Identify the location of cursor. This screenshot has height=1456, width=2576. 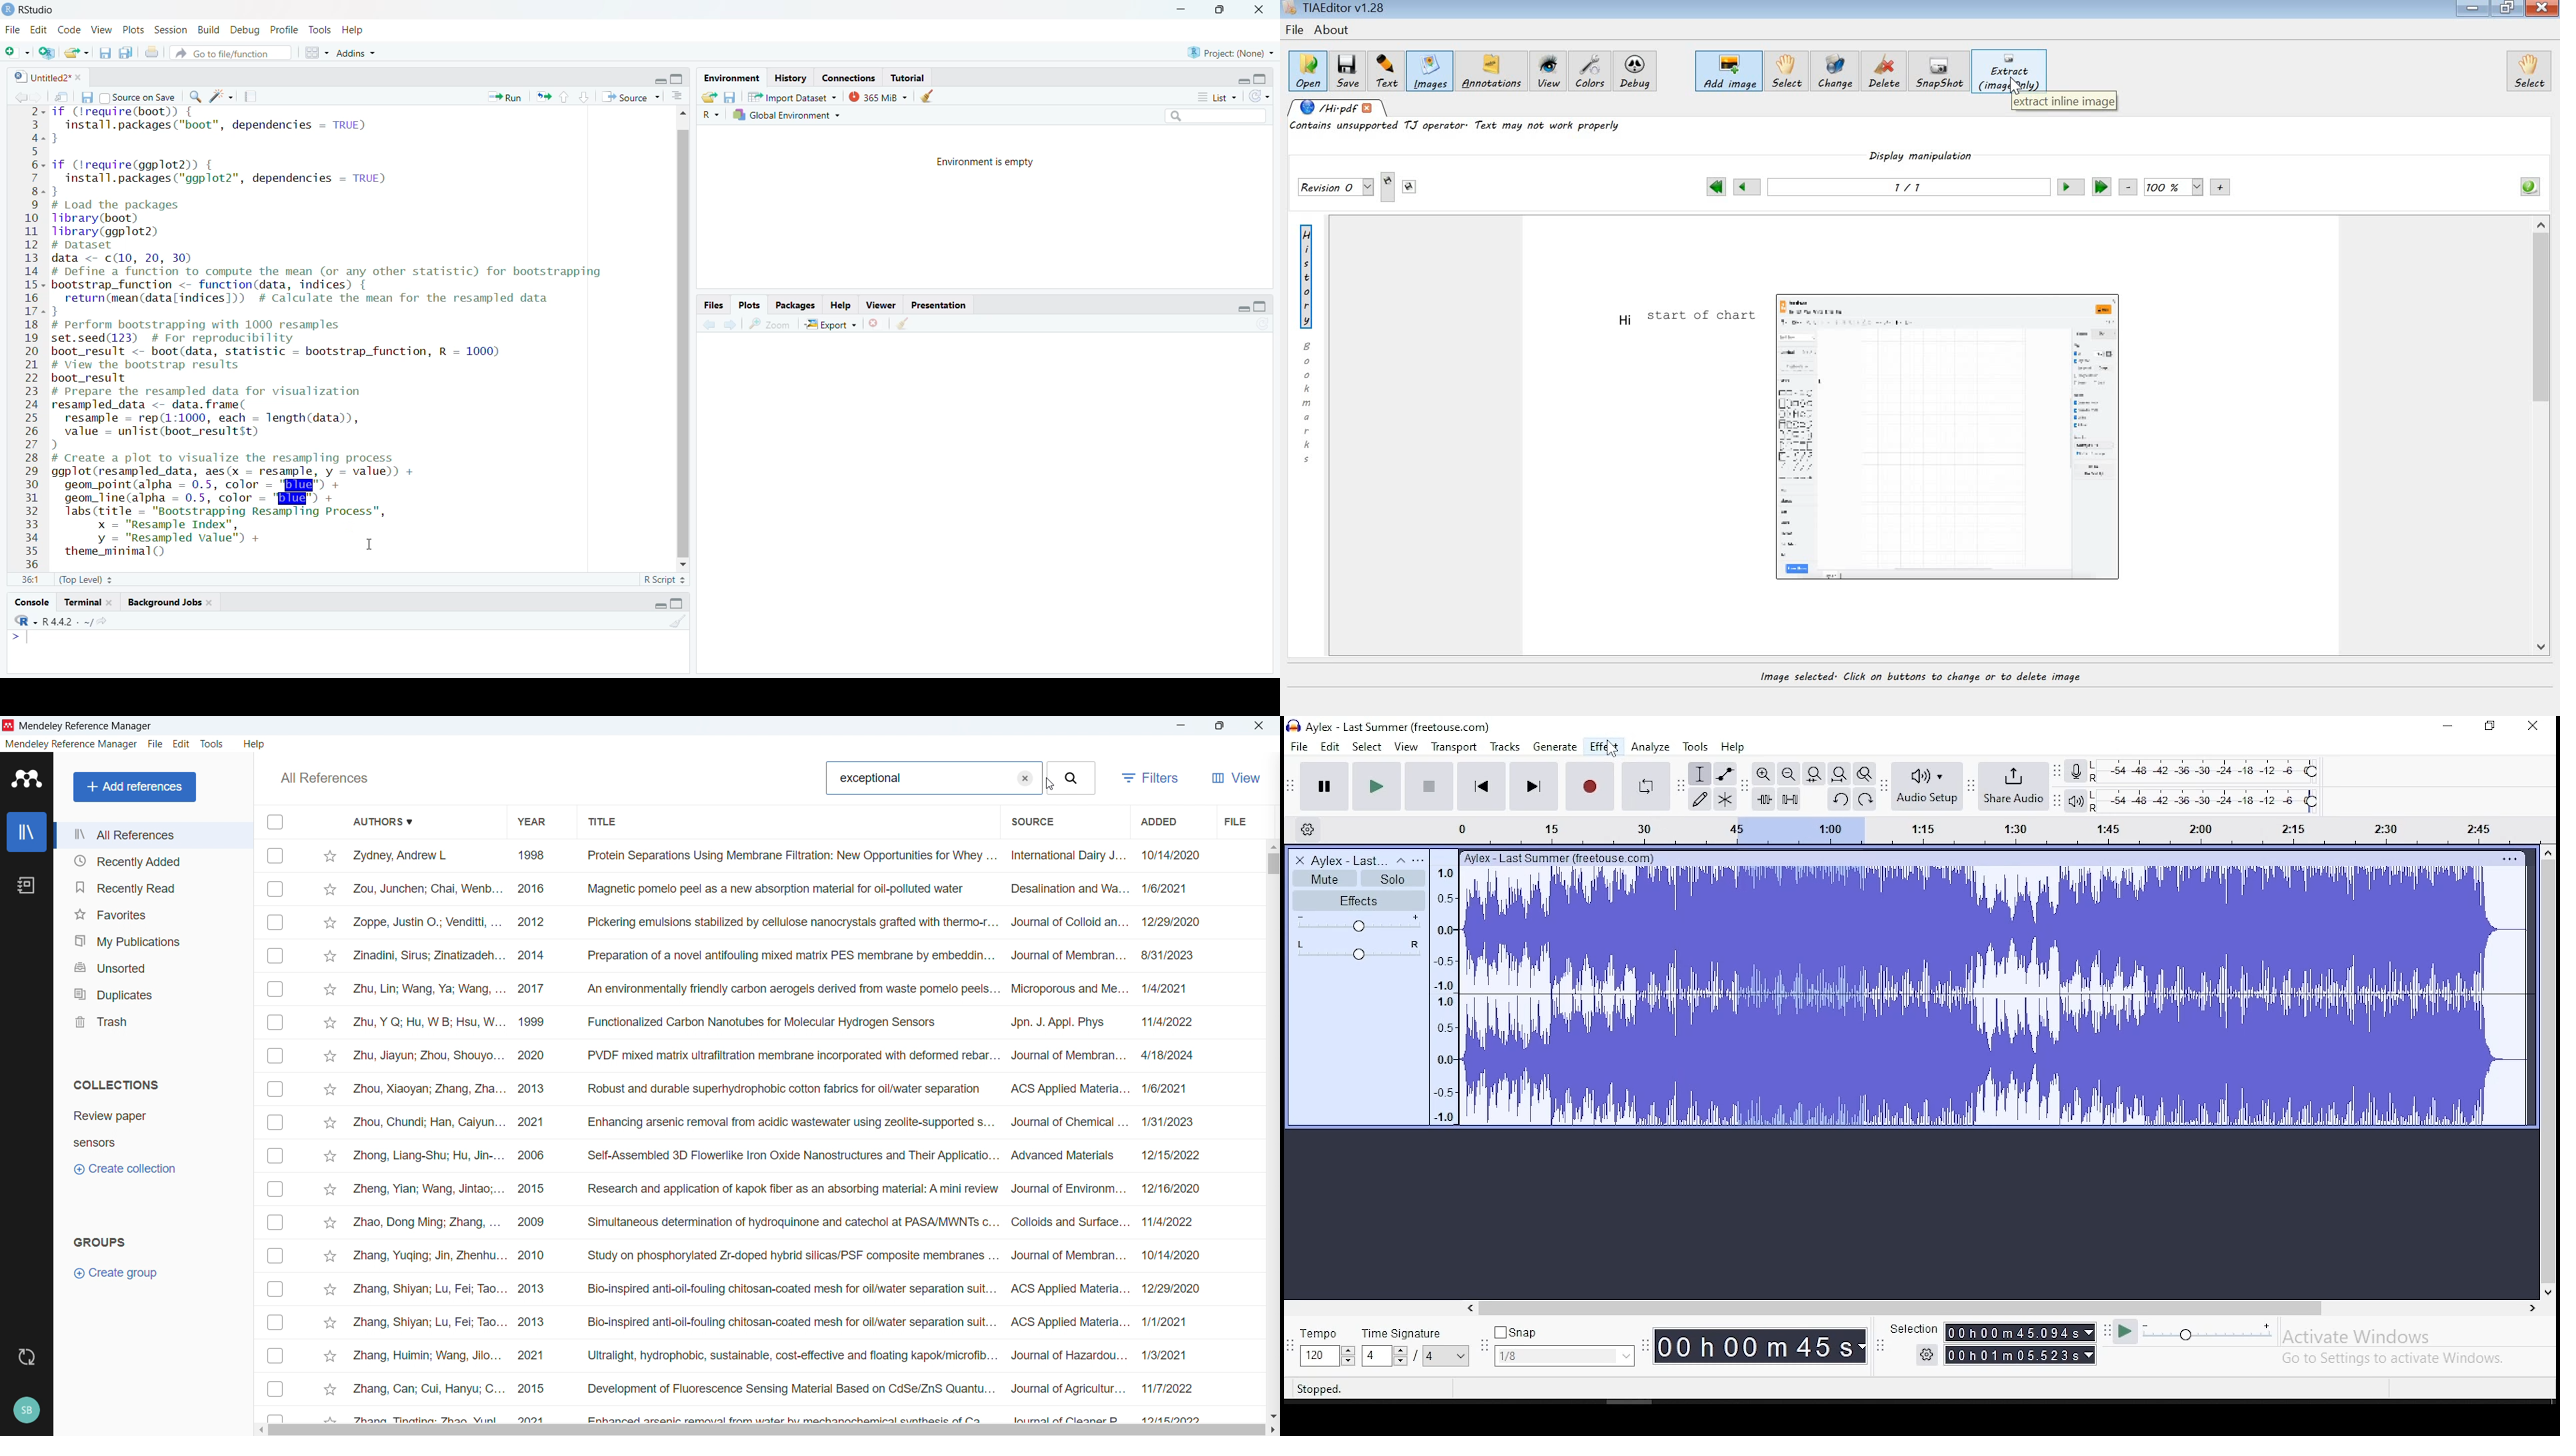
(1612, 751).